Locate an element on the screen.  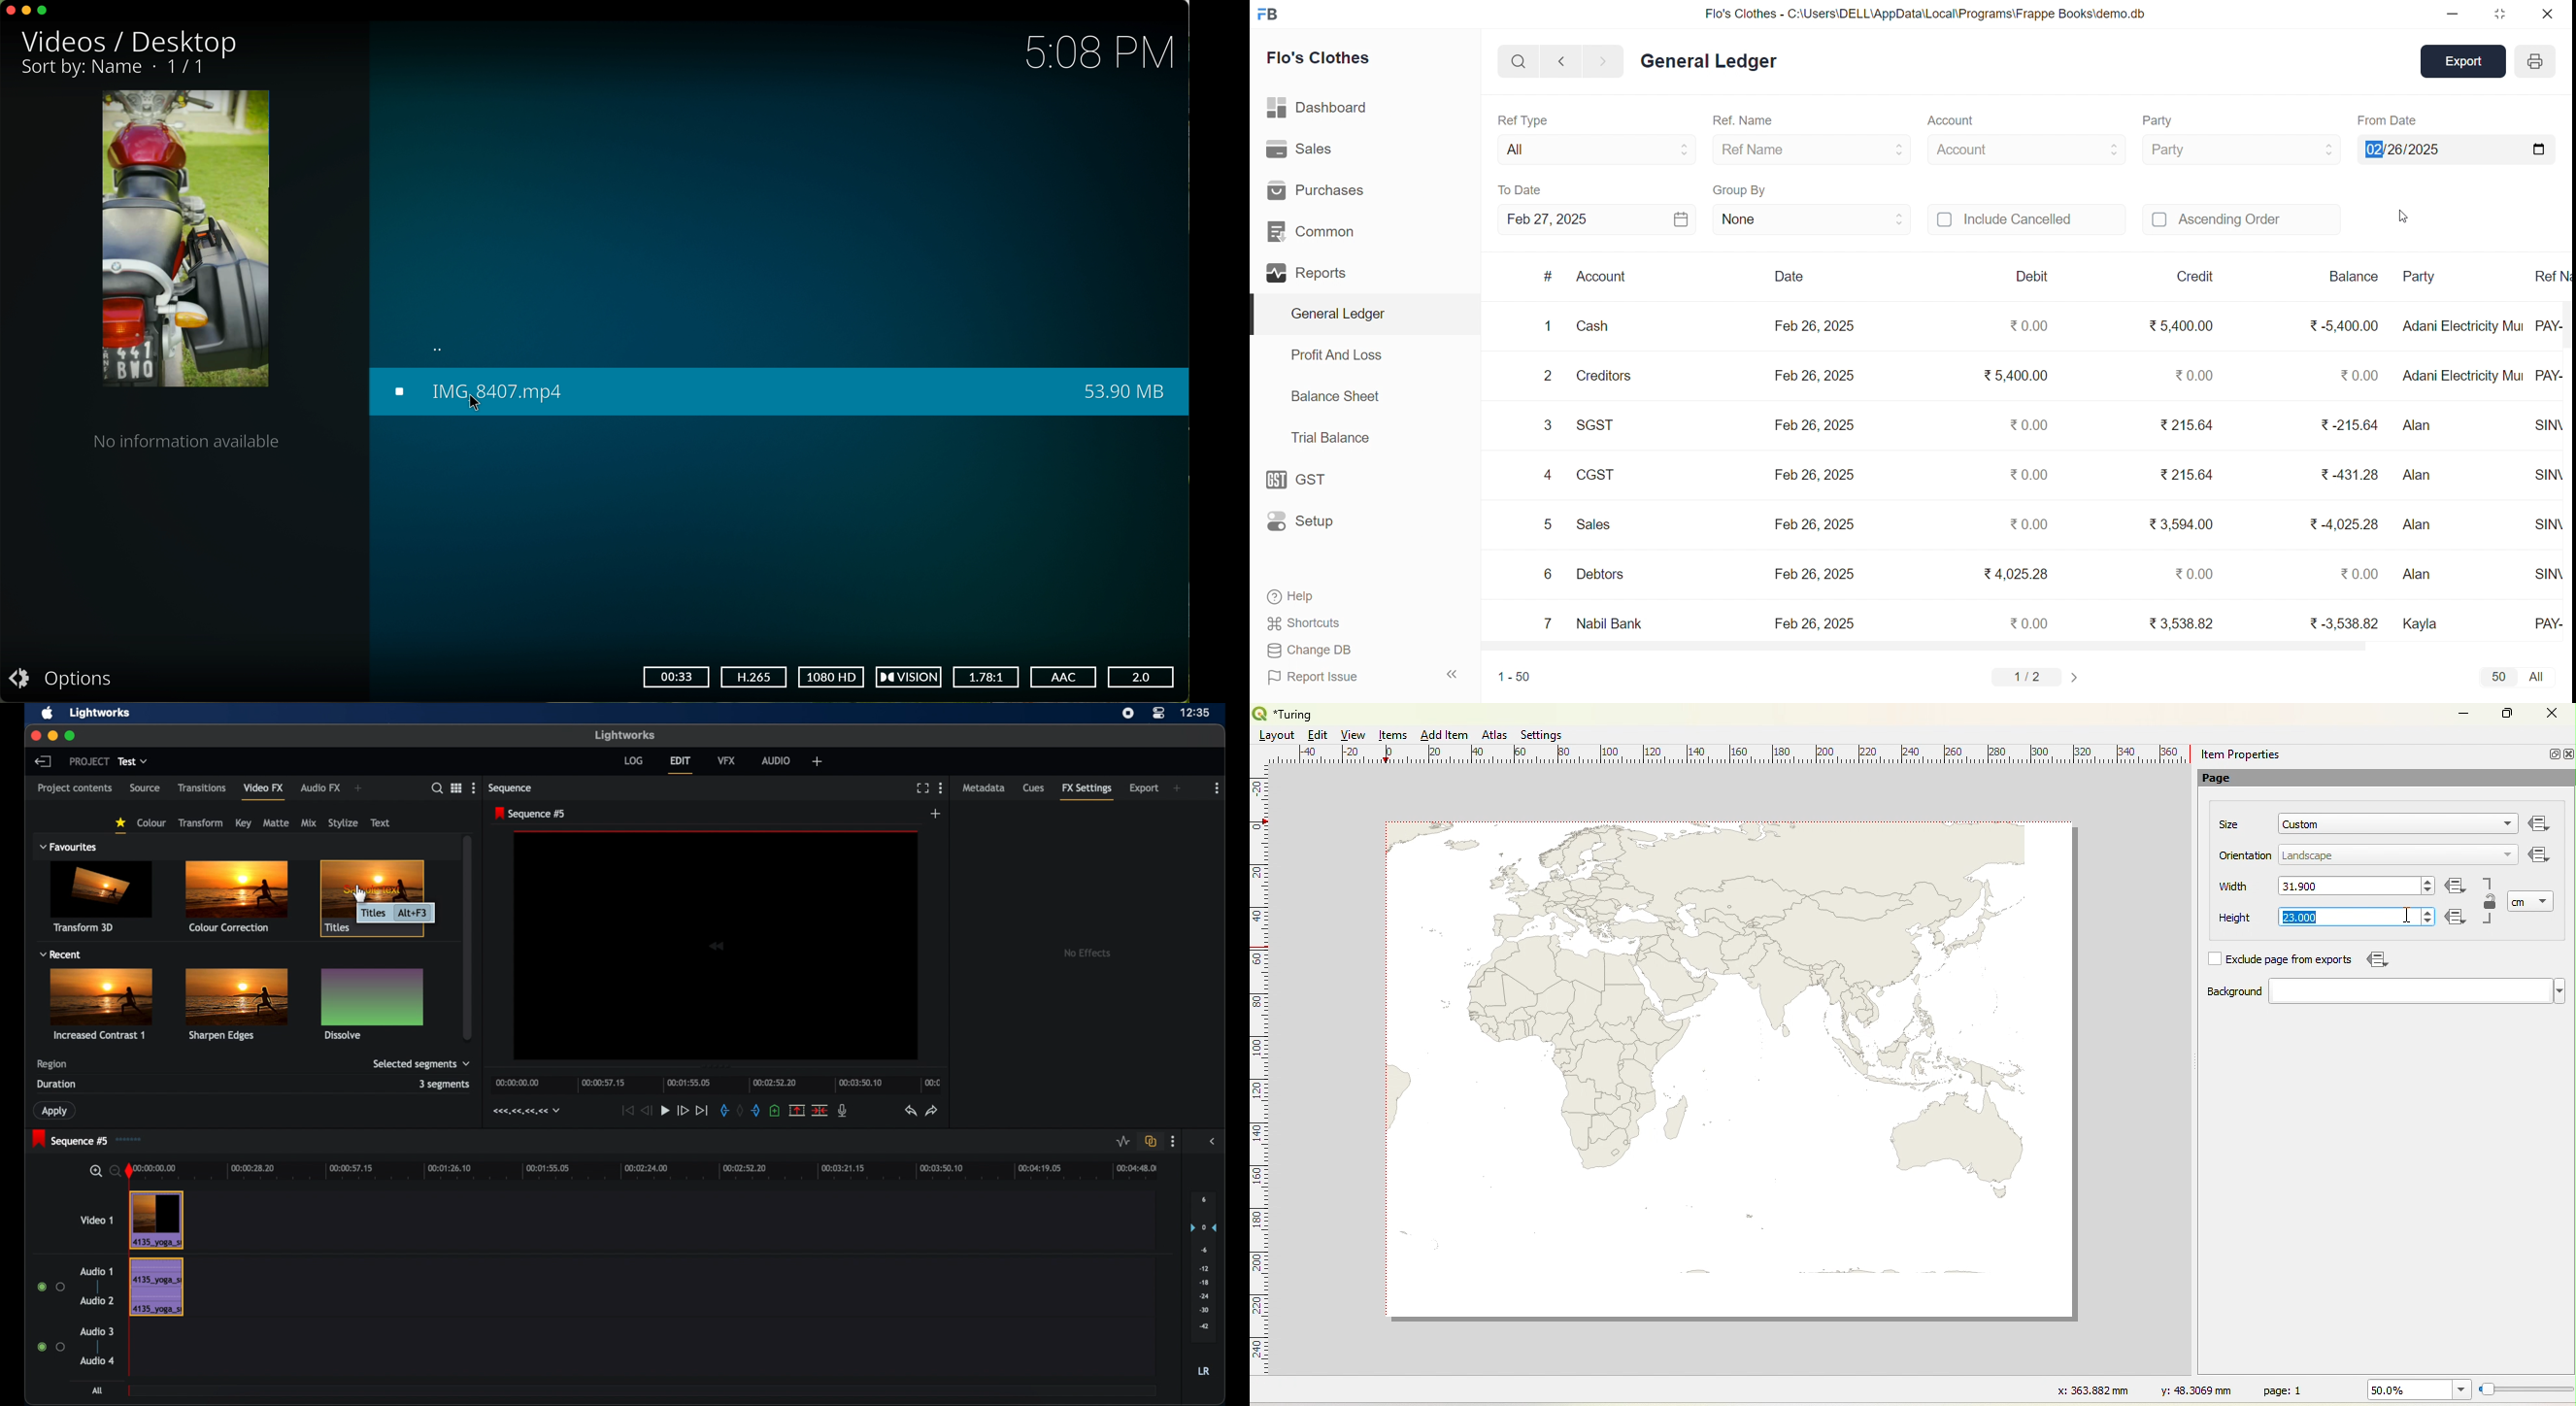
₹ 3,538.82 is located at coordinates (2181, 622).